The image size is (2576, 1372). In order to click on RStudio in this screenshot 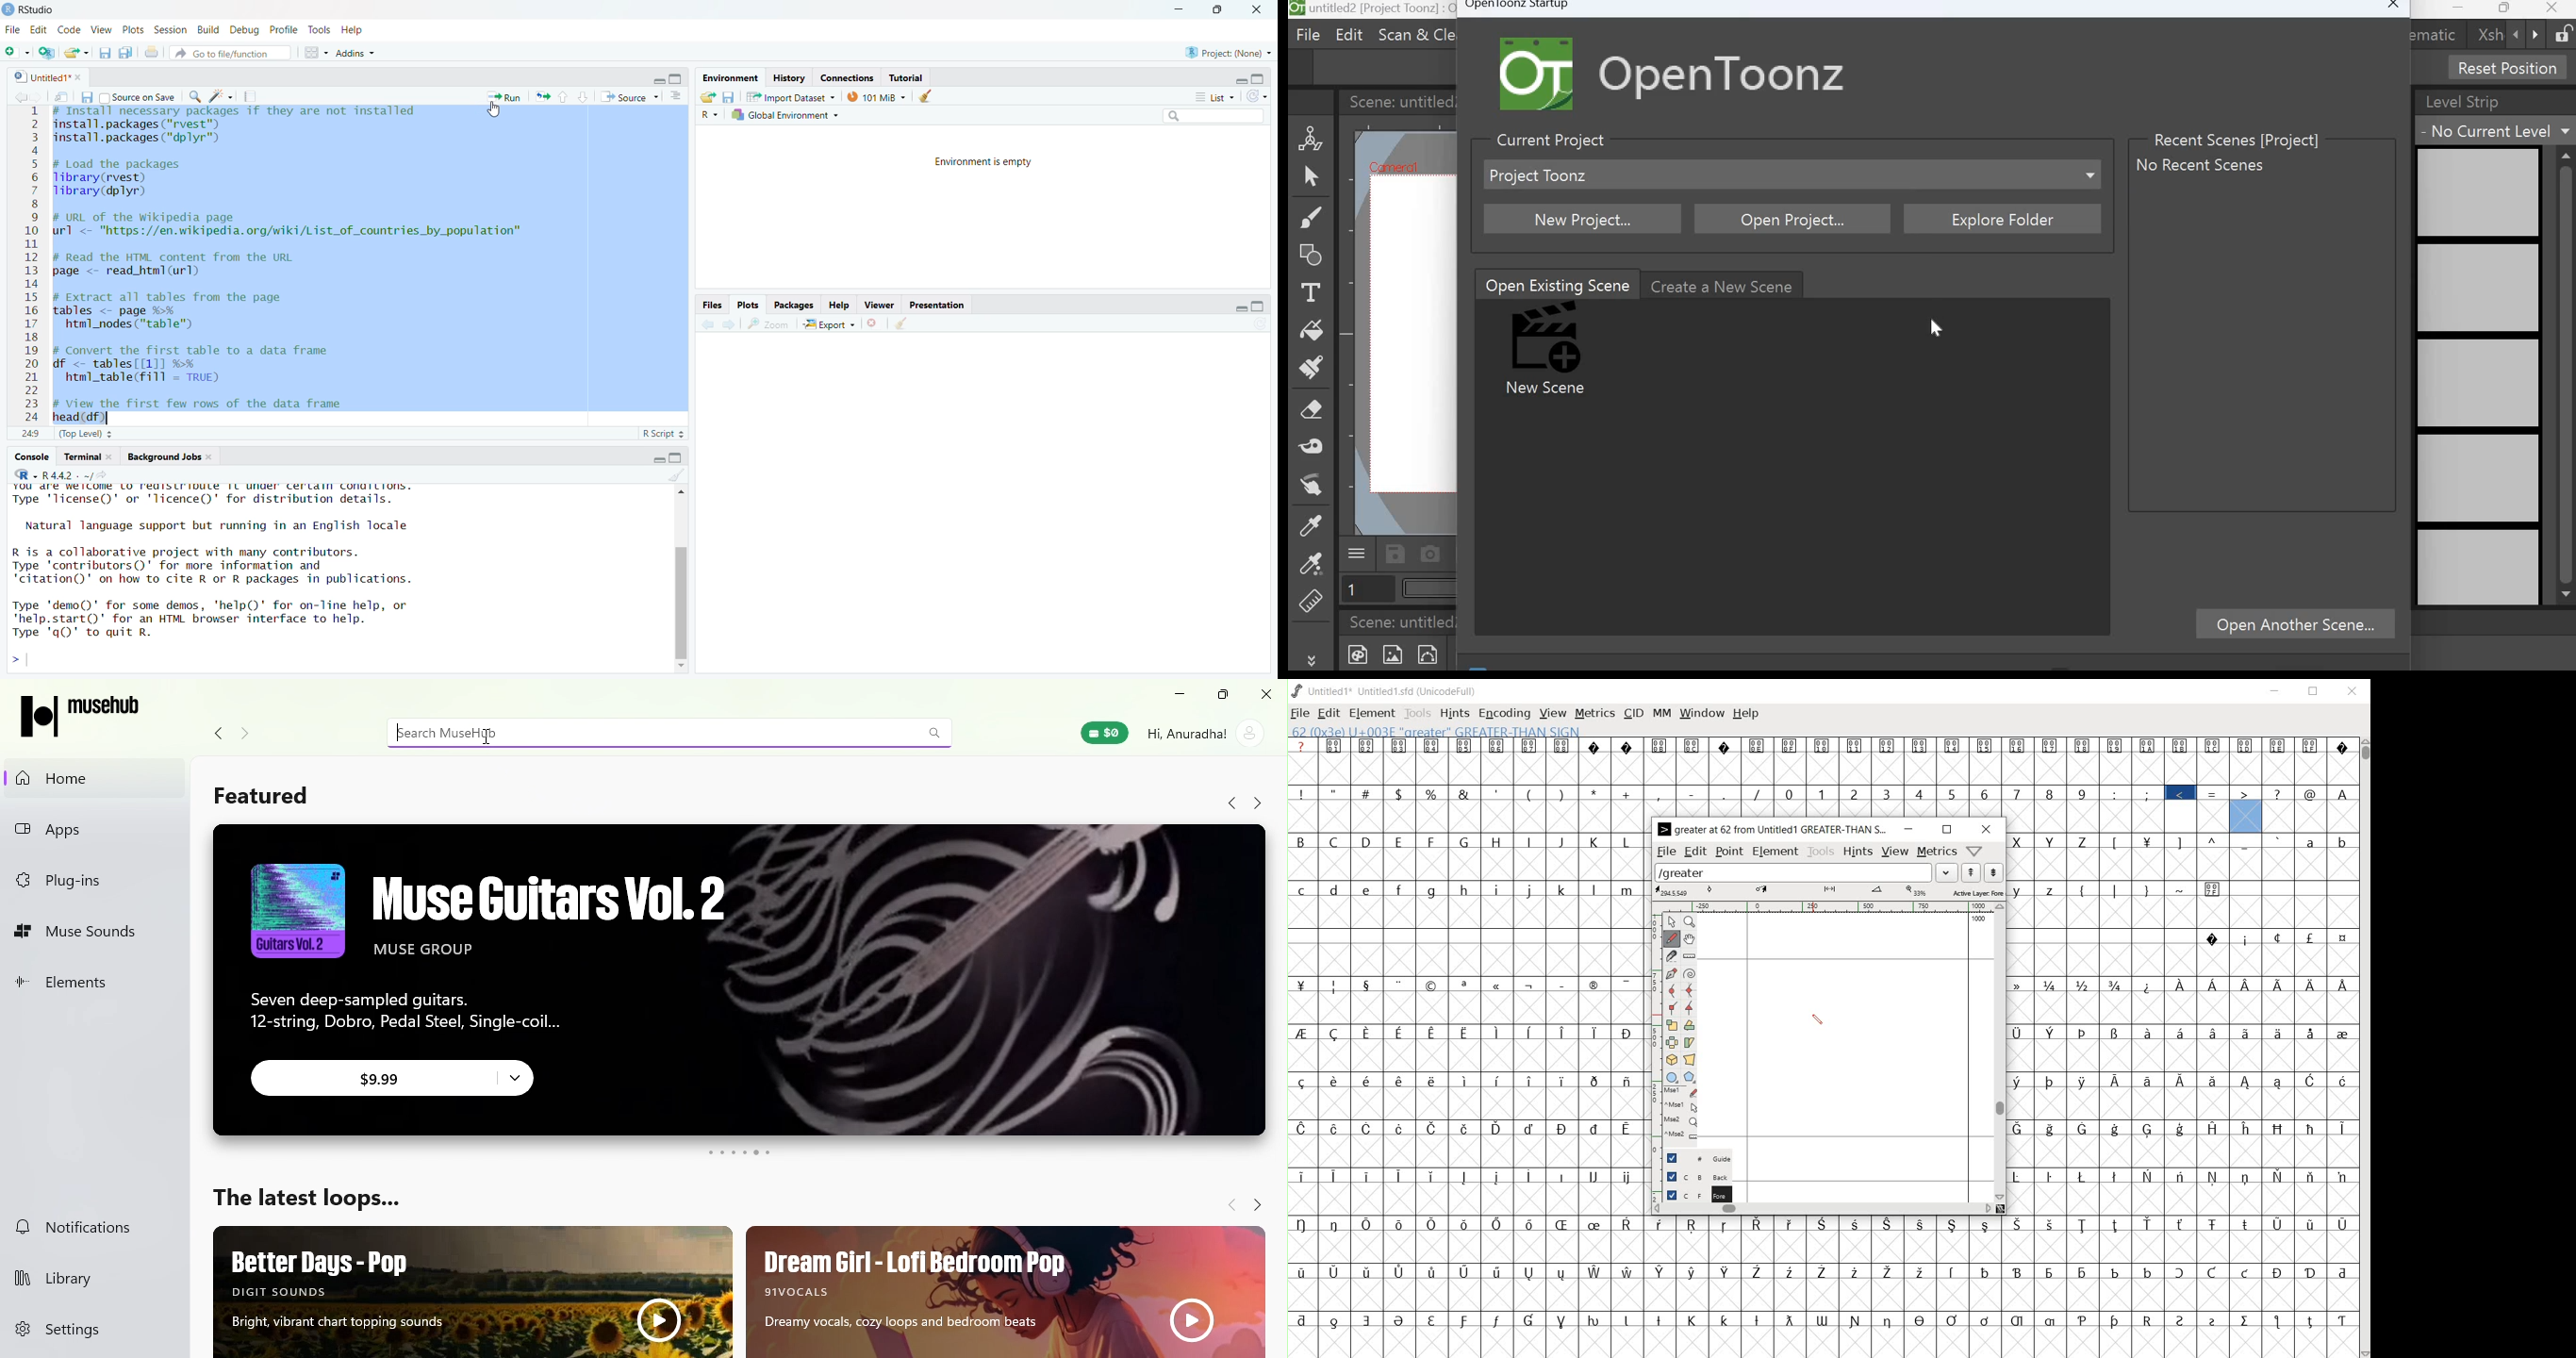, I will do `click(35, 10)`.